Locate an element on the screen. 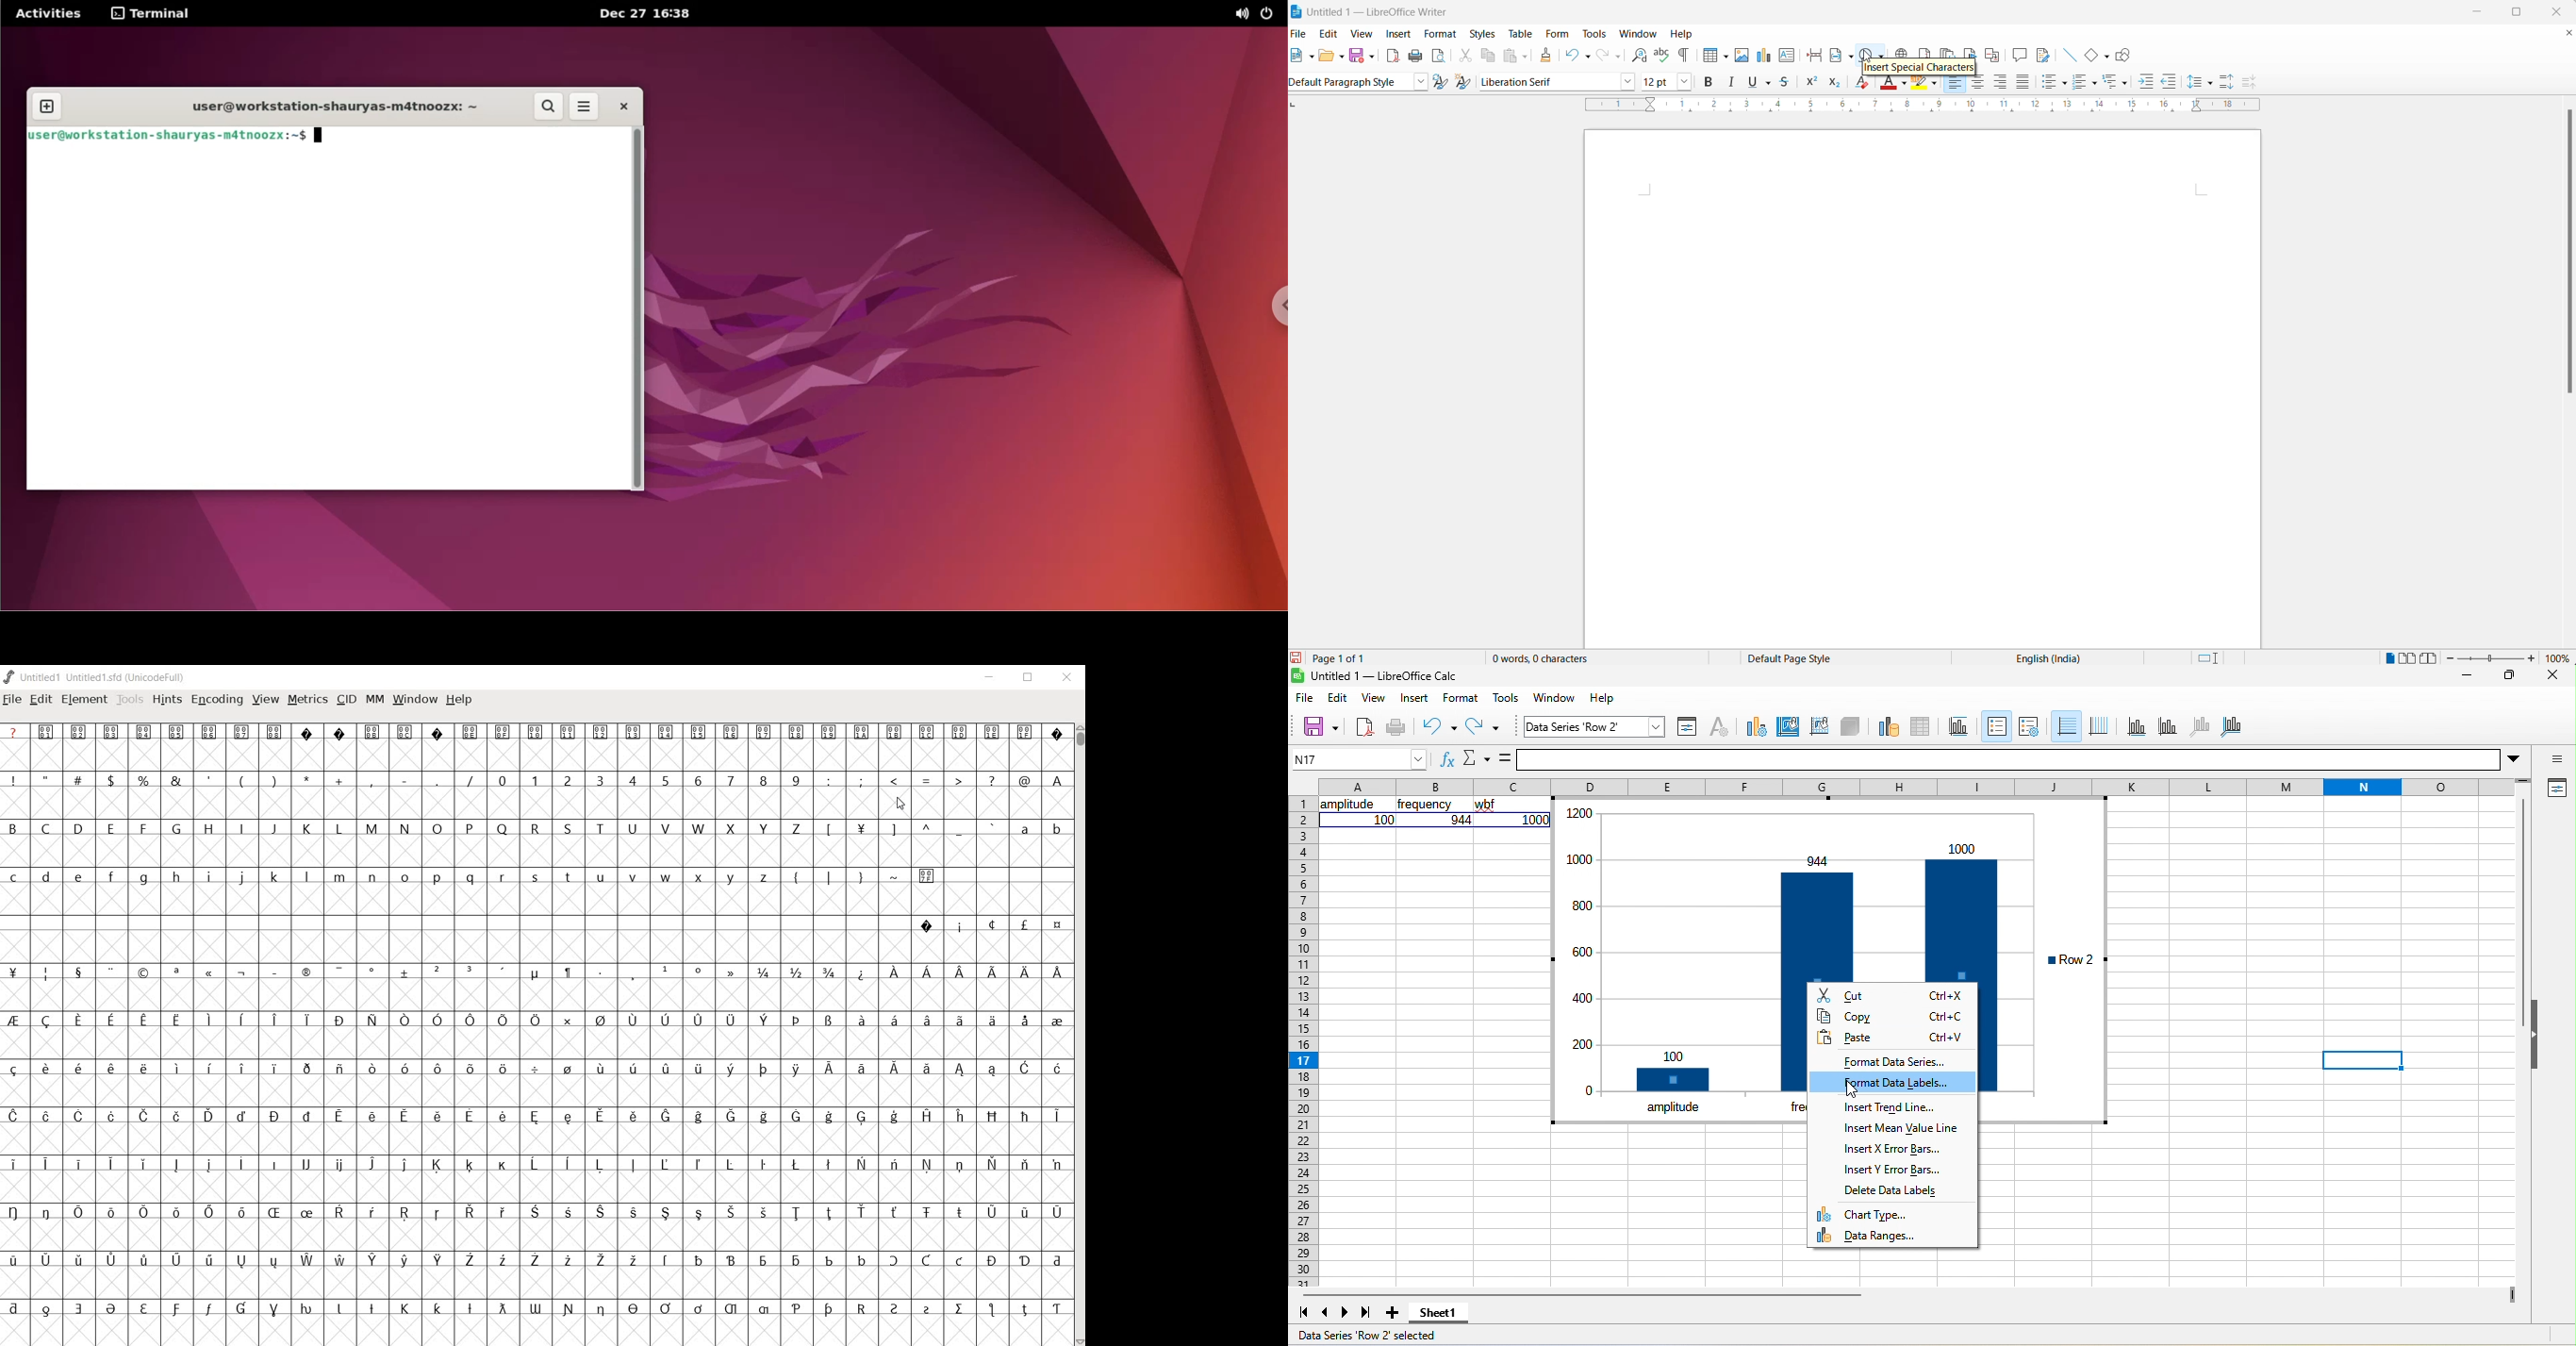 The height and width of the screenshot is (1372, 2576). encoding is located at coordinates (214, 700).